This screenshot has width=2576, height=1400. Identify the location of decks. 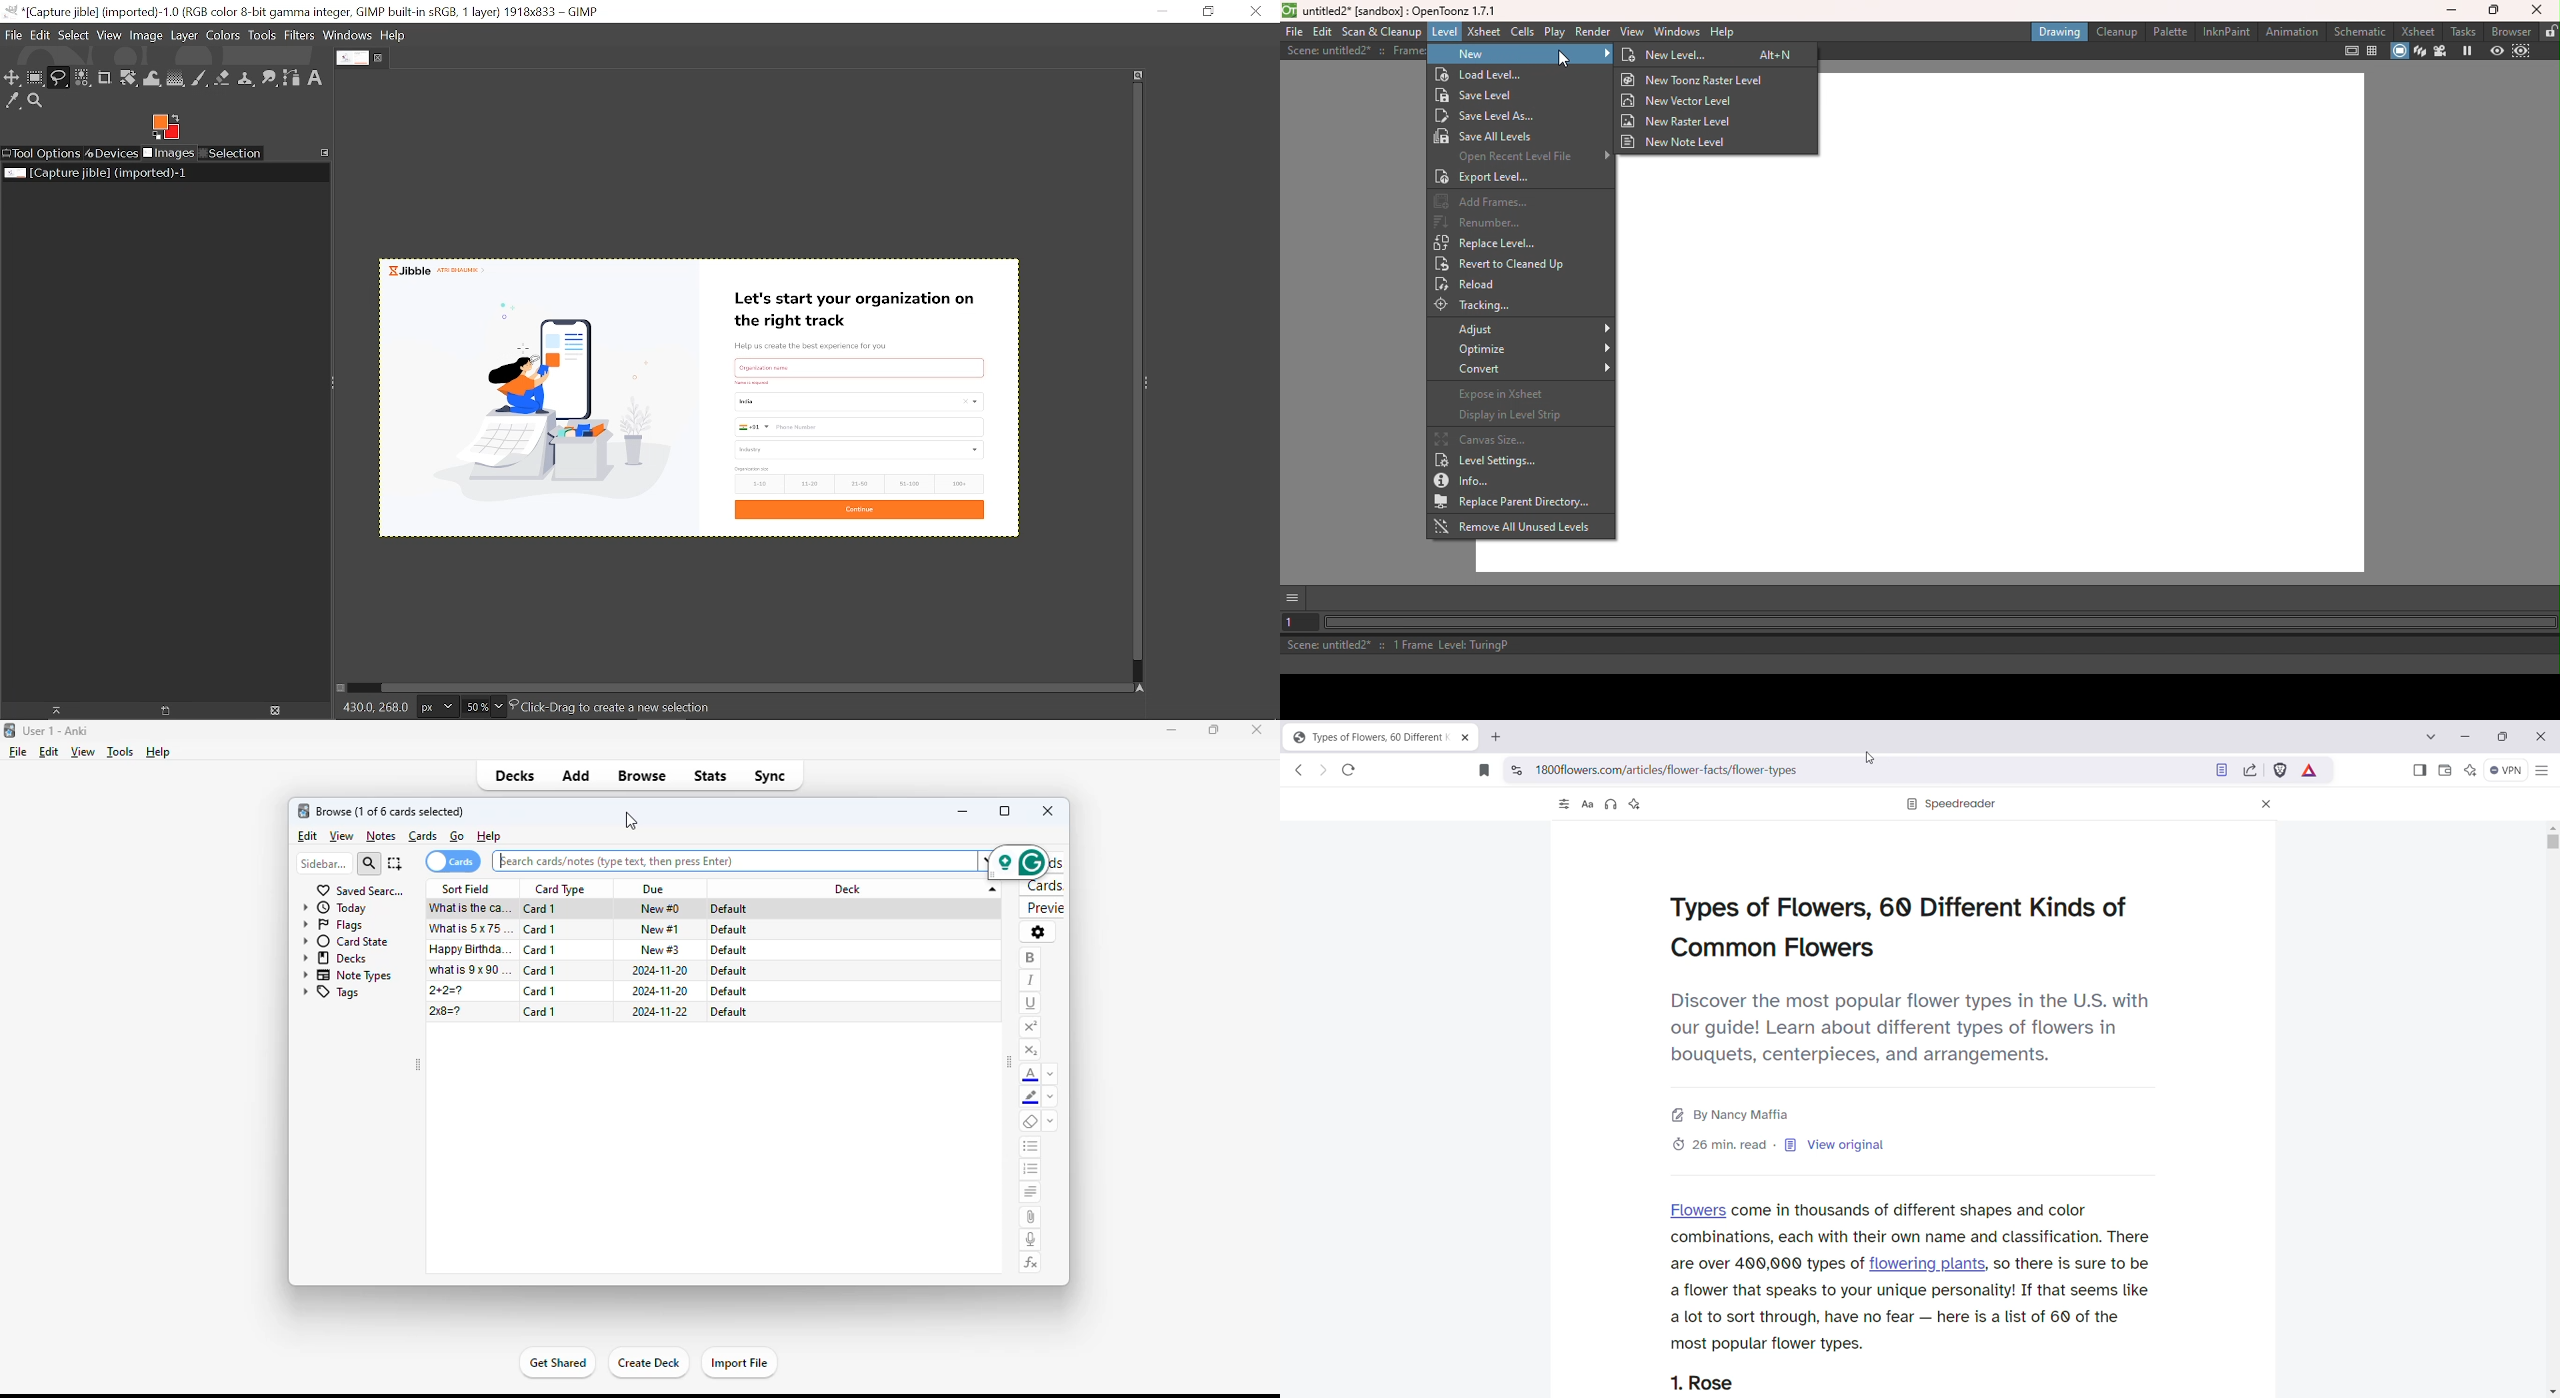
(335, 959).